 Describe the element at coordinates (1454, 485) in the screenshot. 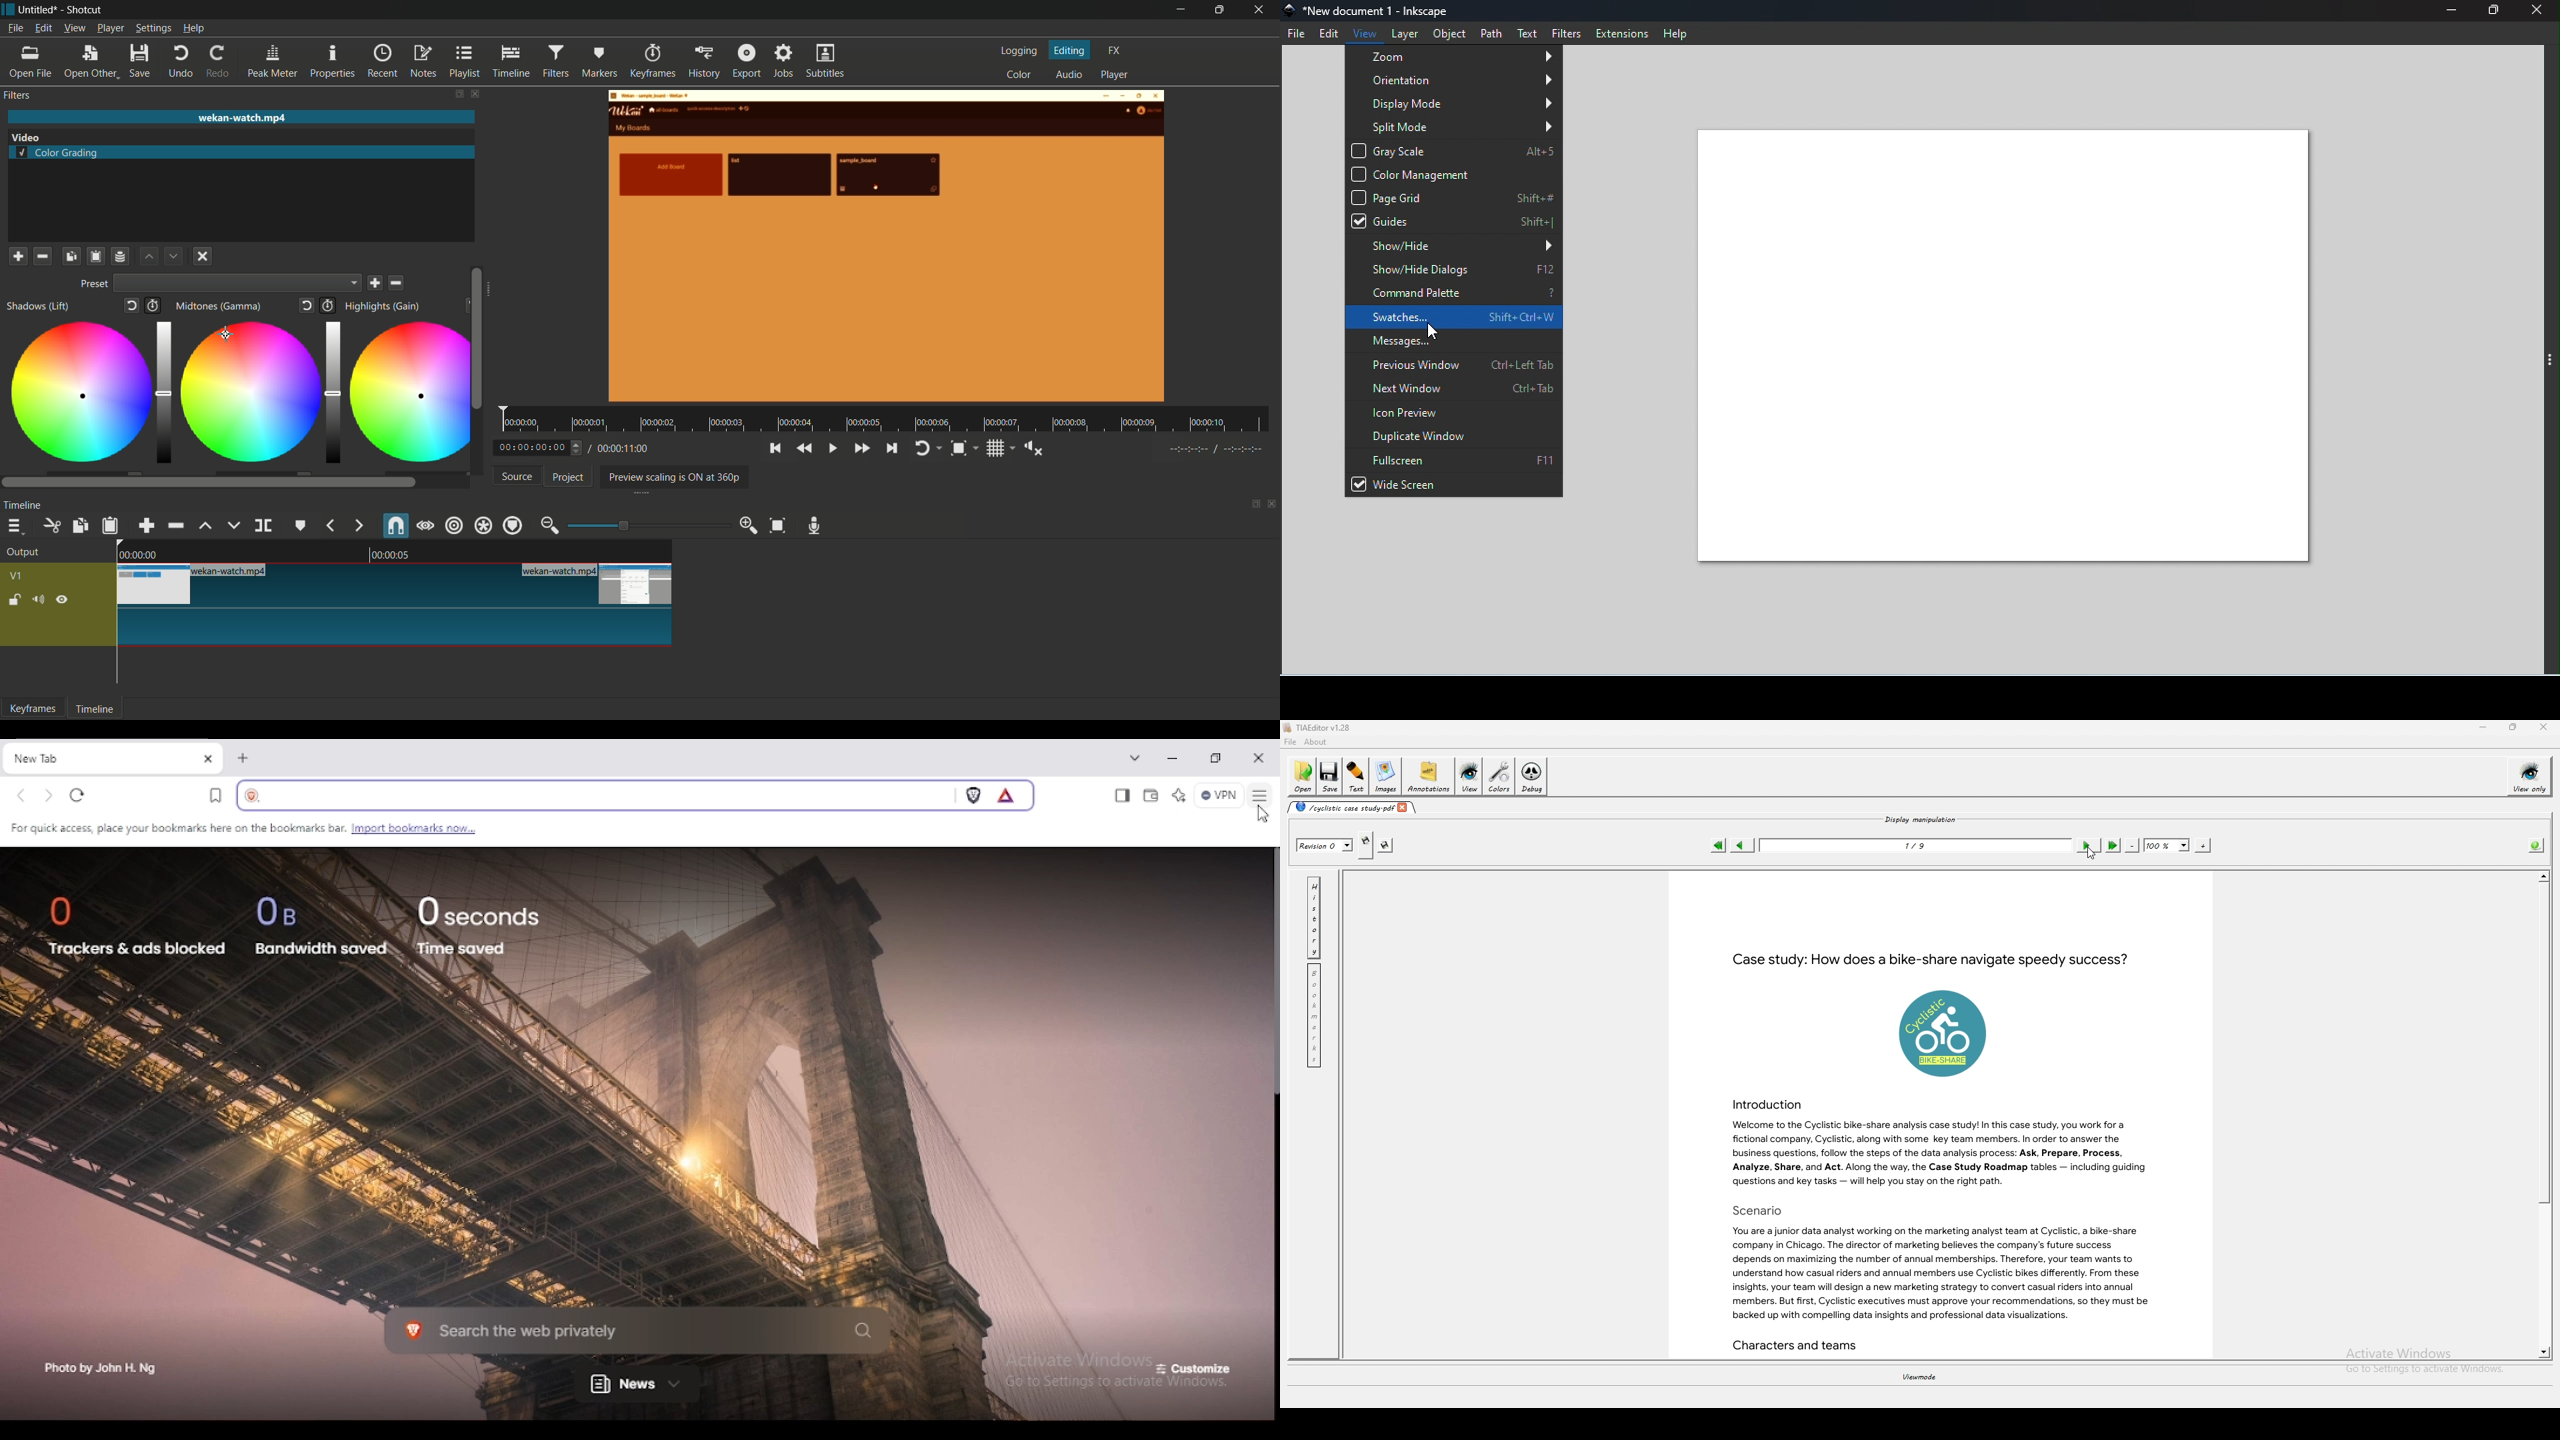

I see `Wide screen` at that location.